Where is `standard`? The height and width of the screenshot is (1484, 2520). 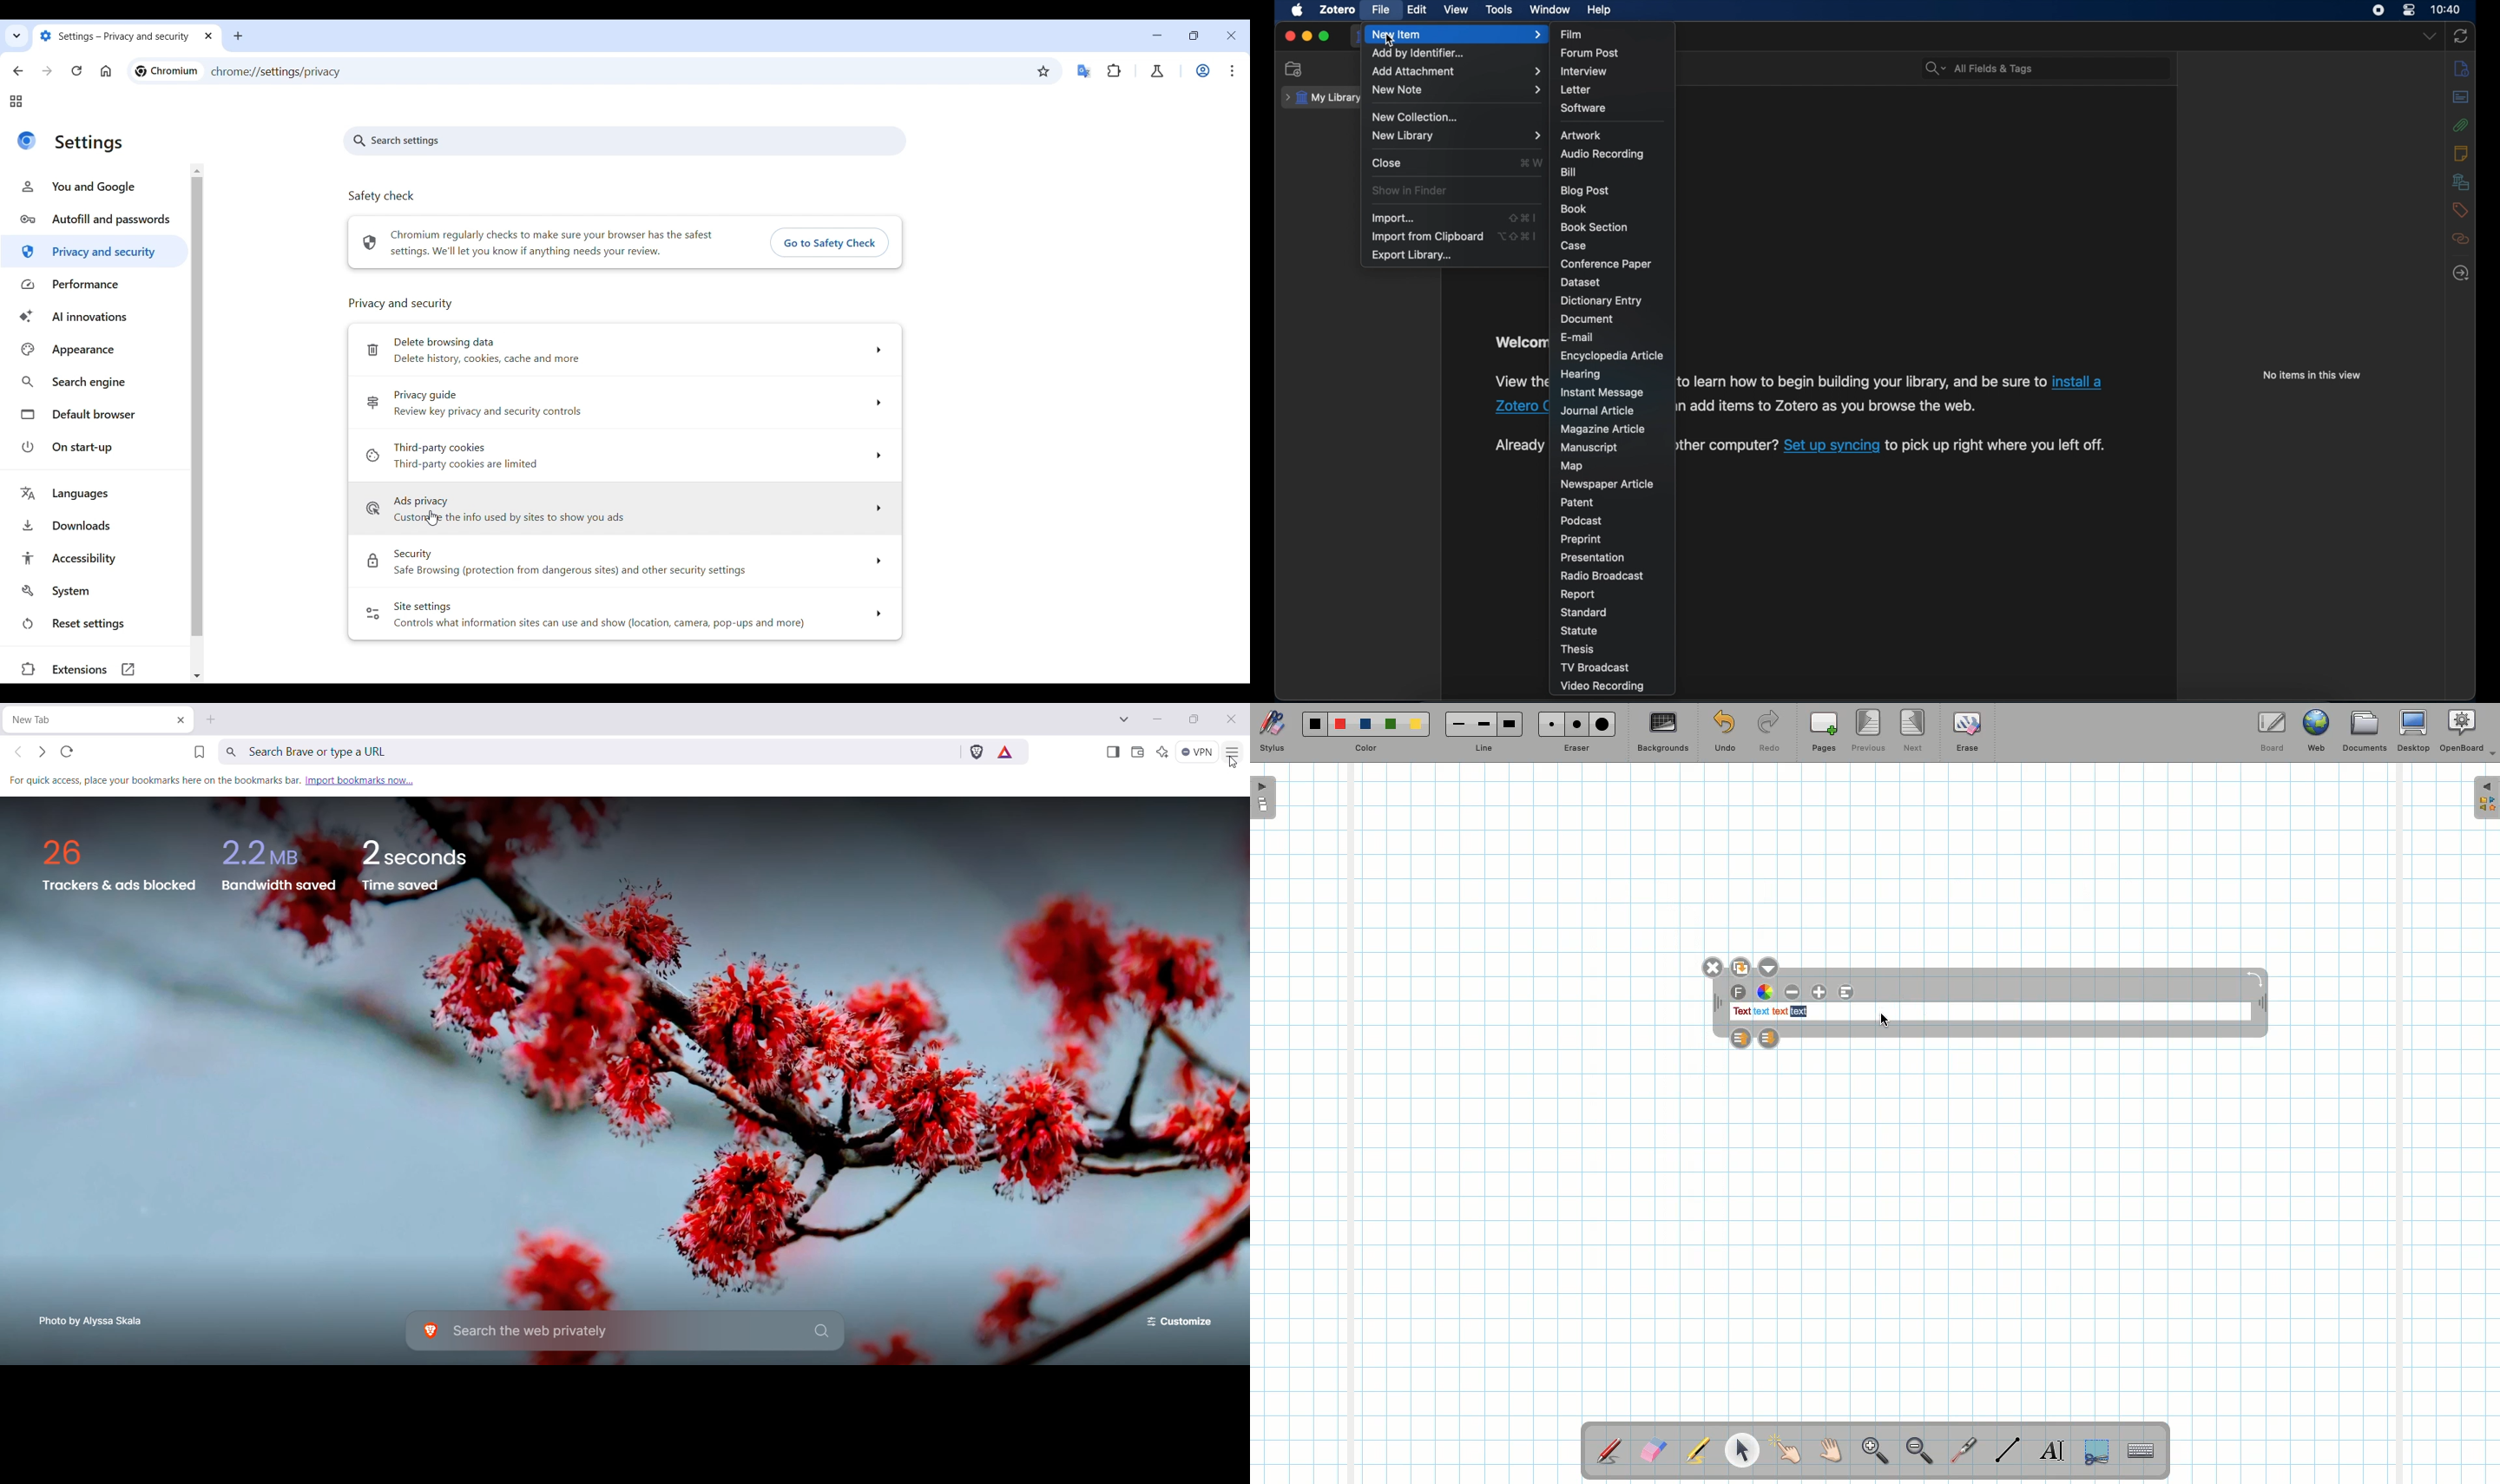
standard is located at coordinates (1586, 612).